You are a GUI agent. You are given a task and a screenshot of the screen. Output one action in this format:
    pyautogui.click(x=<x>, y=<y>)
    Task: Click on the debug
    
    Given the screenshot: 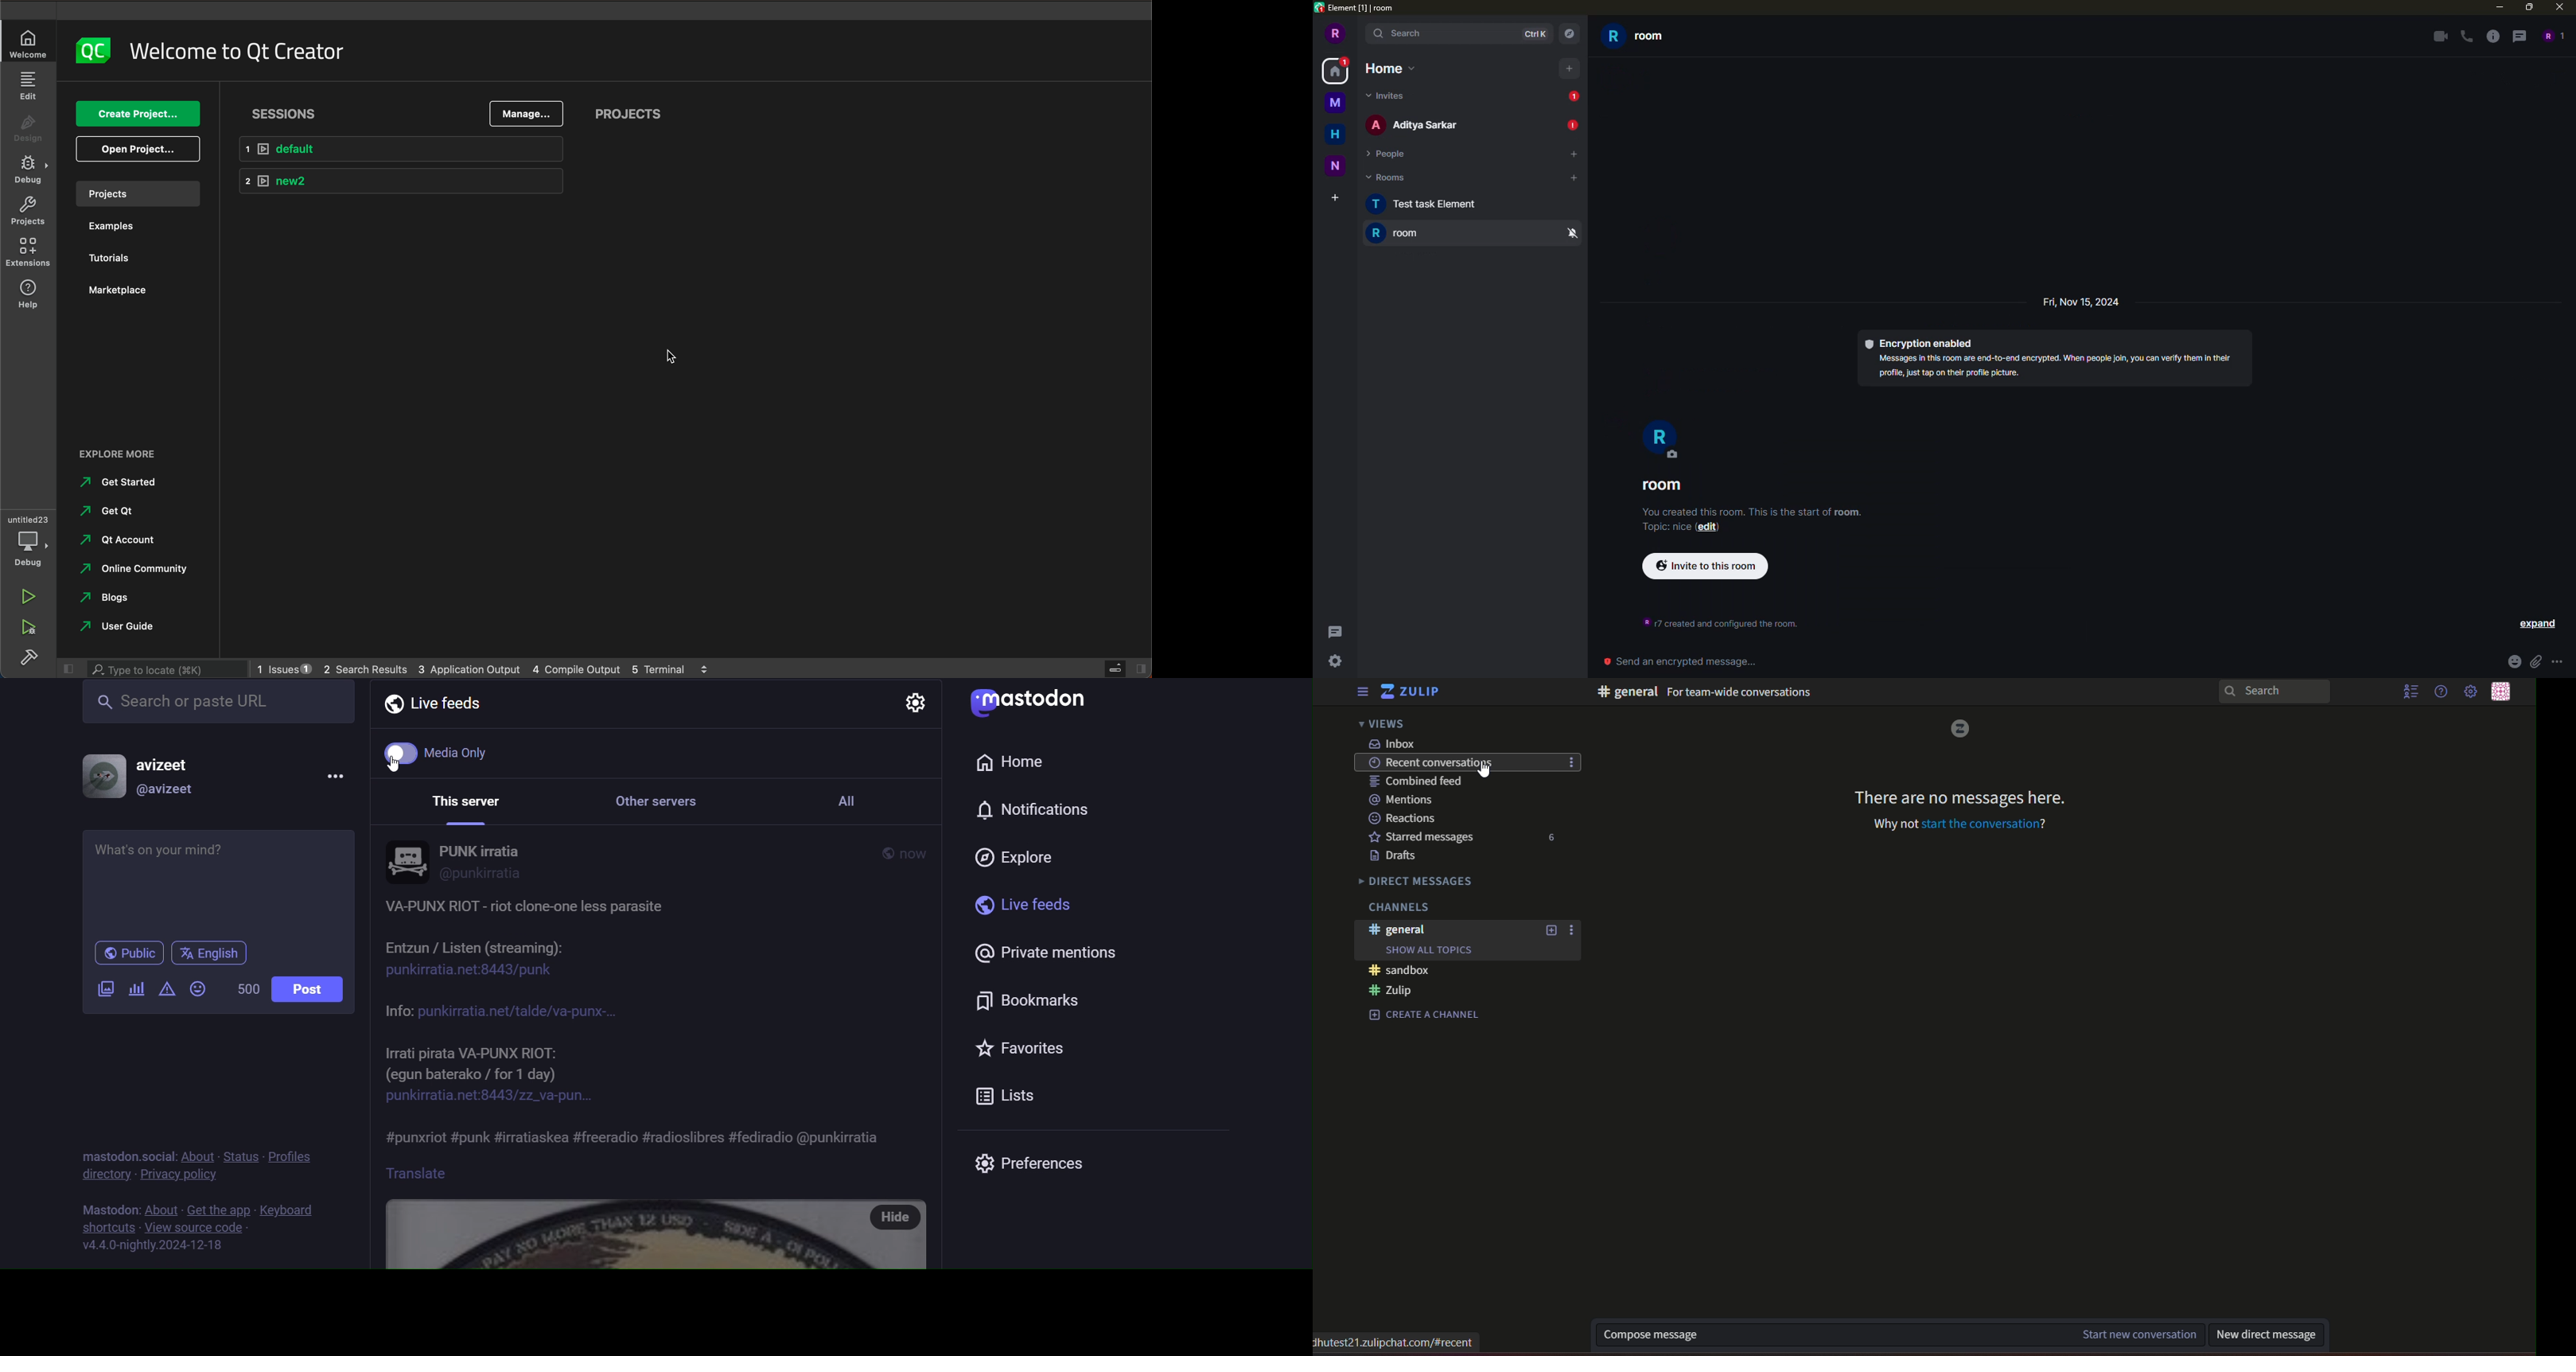 What is the action you would take?
    pyautogui.click(x=29, y=173)
    